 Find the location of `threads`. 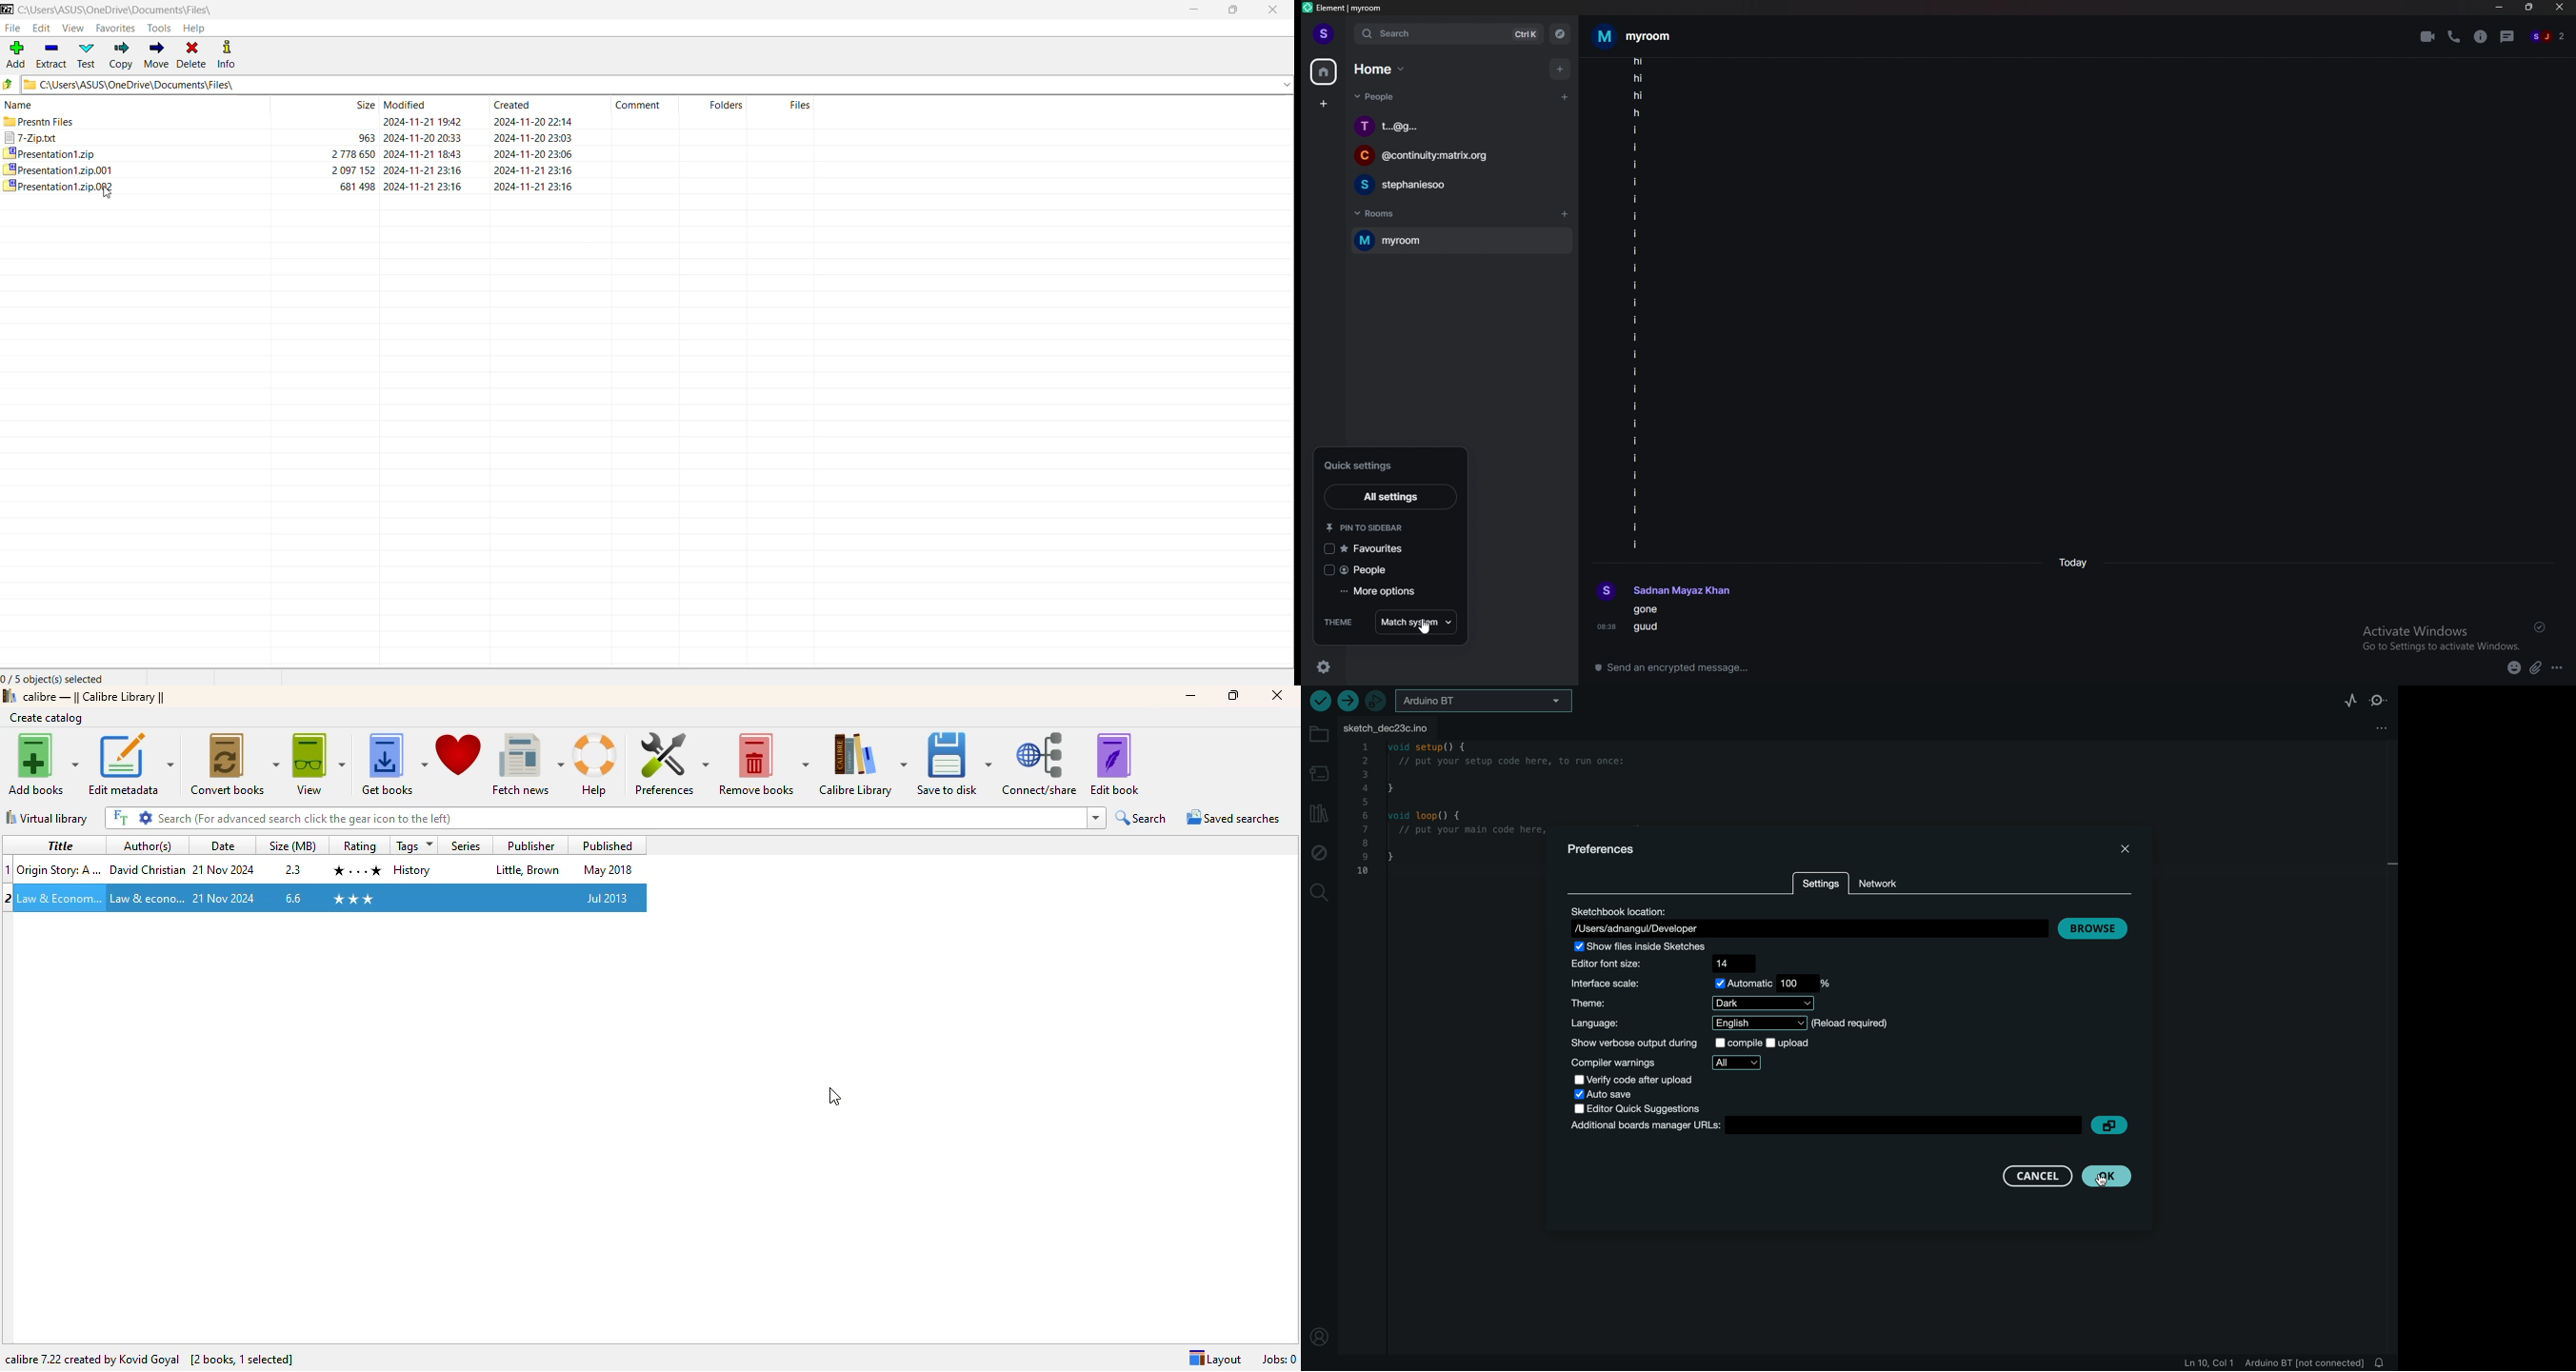

threads is located at coordinates (2508, 37).